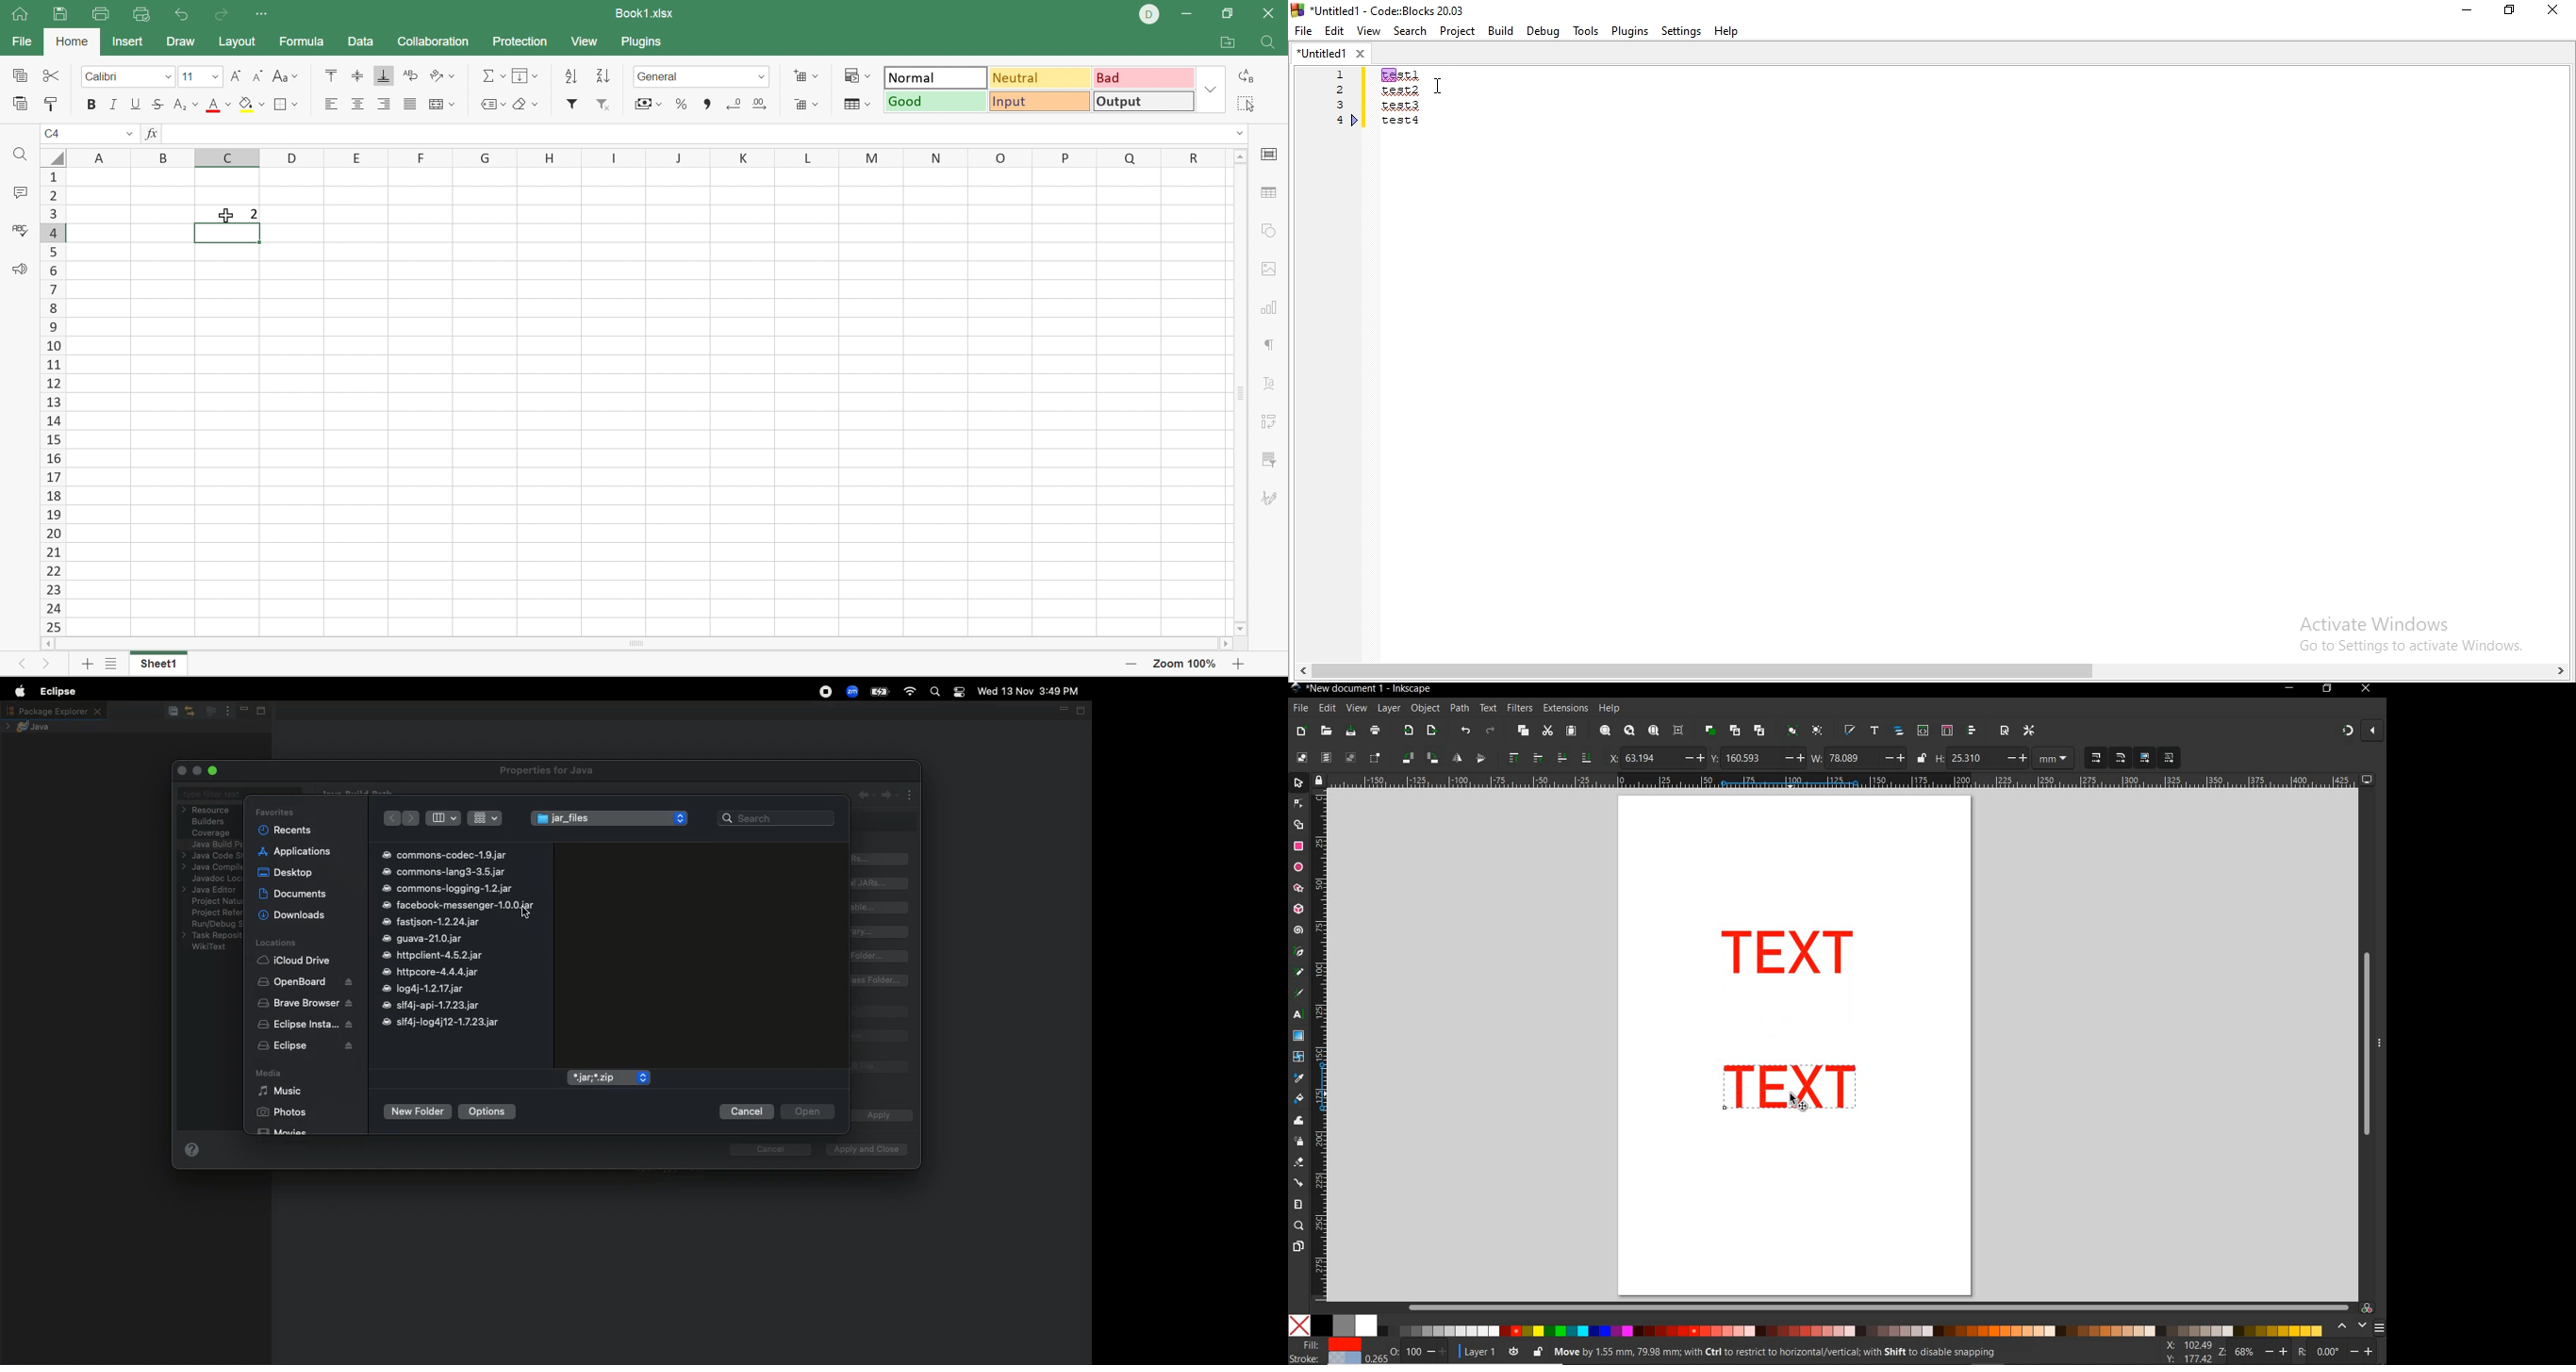 The width and height of the screenshot is (2576, 1372). What do you see at coordinates (265, 15) in the screenshot?
I see `Customize quick access toolbar` at bounding box center [265, 15].